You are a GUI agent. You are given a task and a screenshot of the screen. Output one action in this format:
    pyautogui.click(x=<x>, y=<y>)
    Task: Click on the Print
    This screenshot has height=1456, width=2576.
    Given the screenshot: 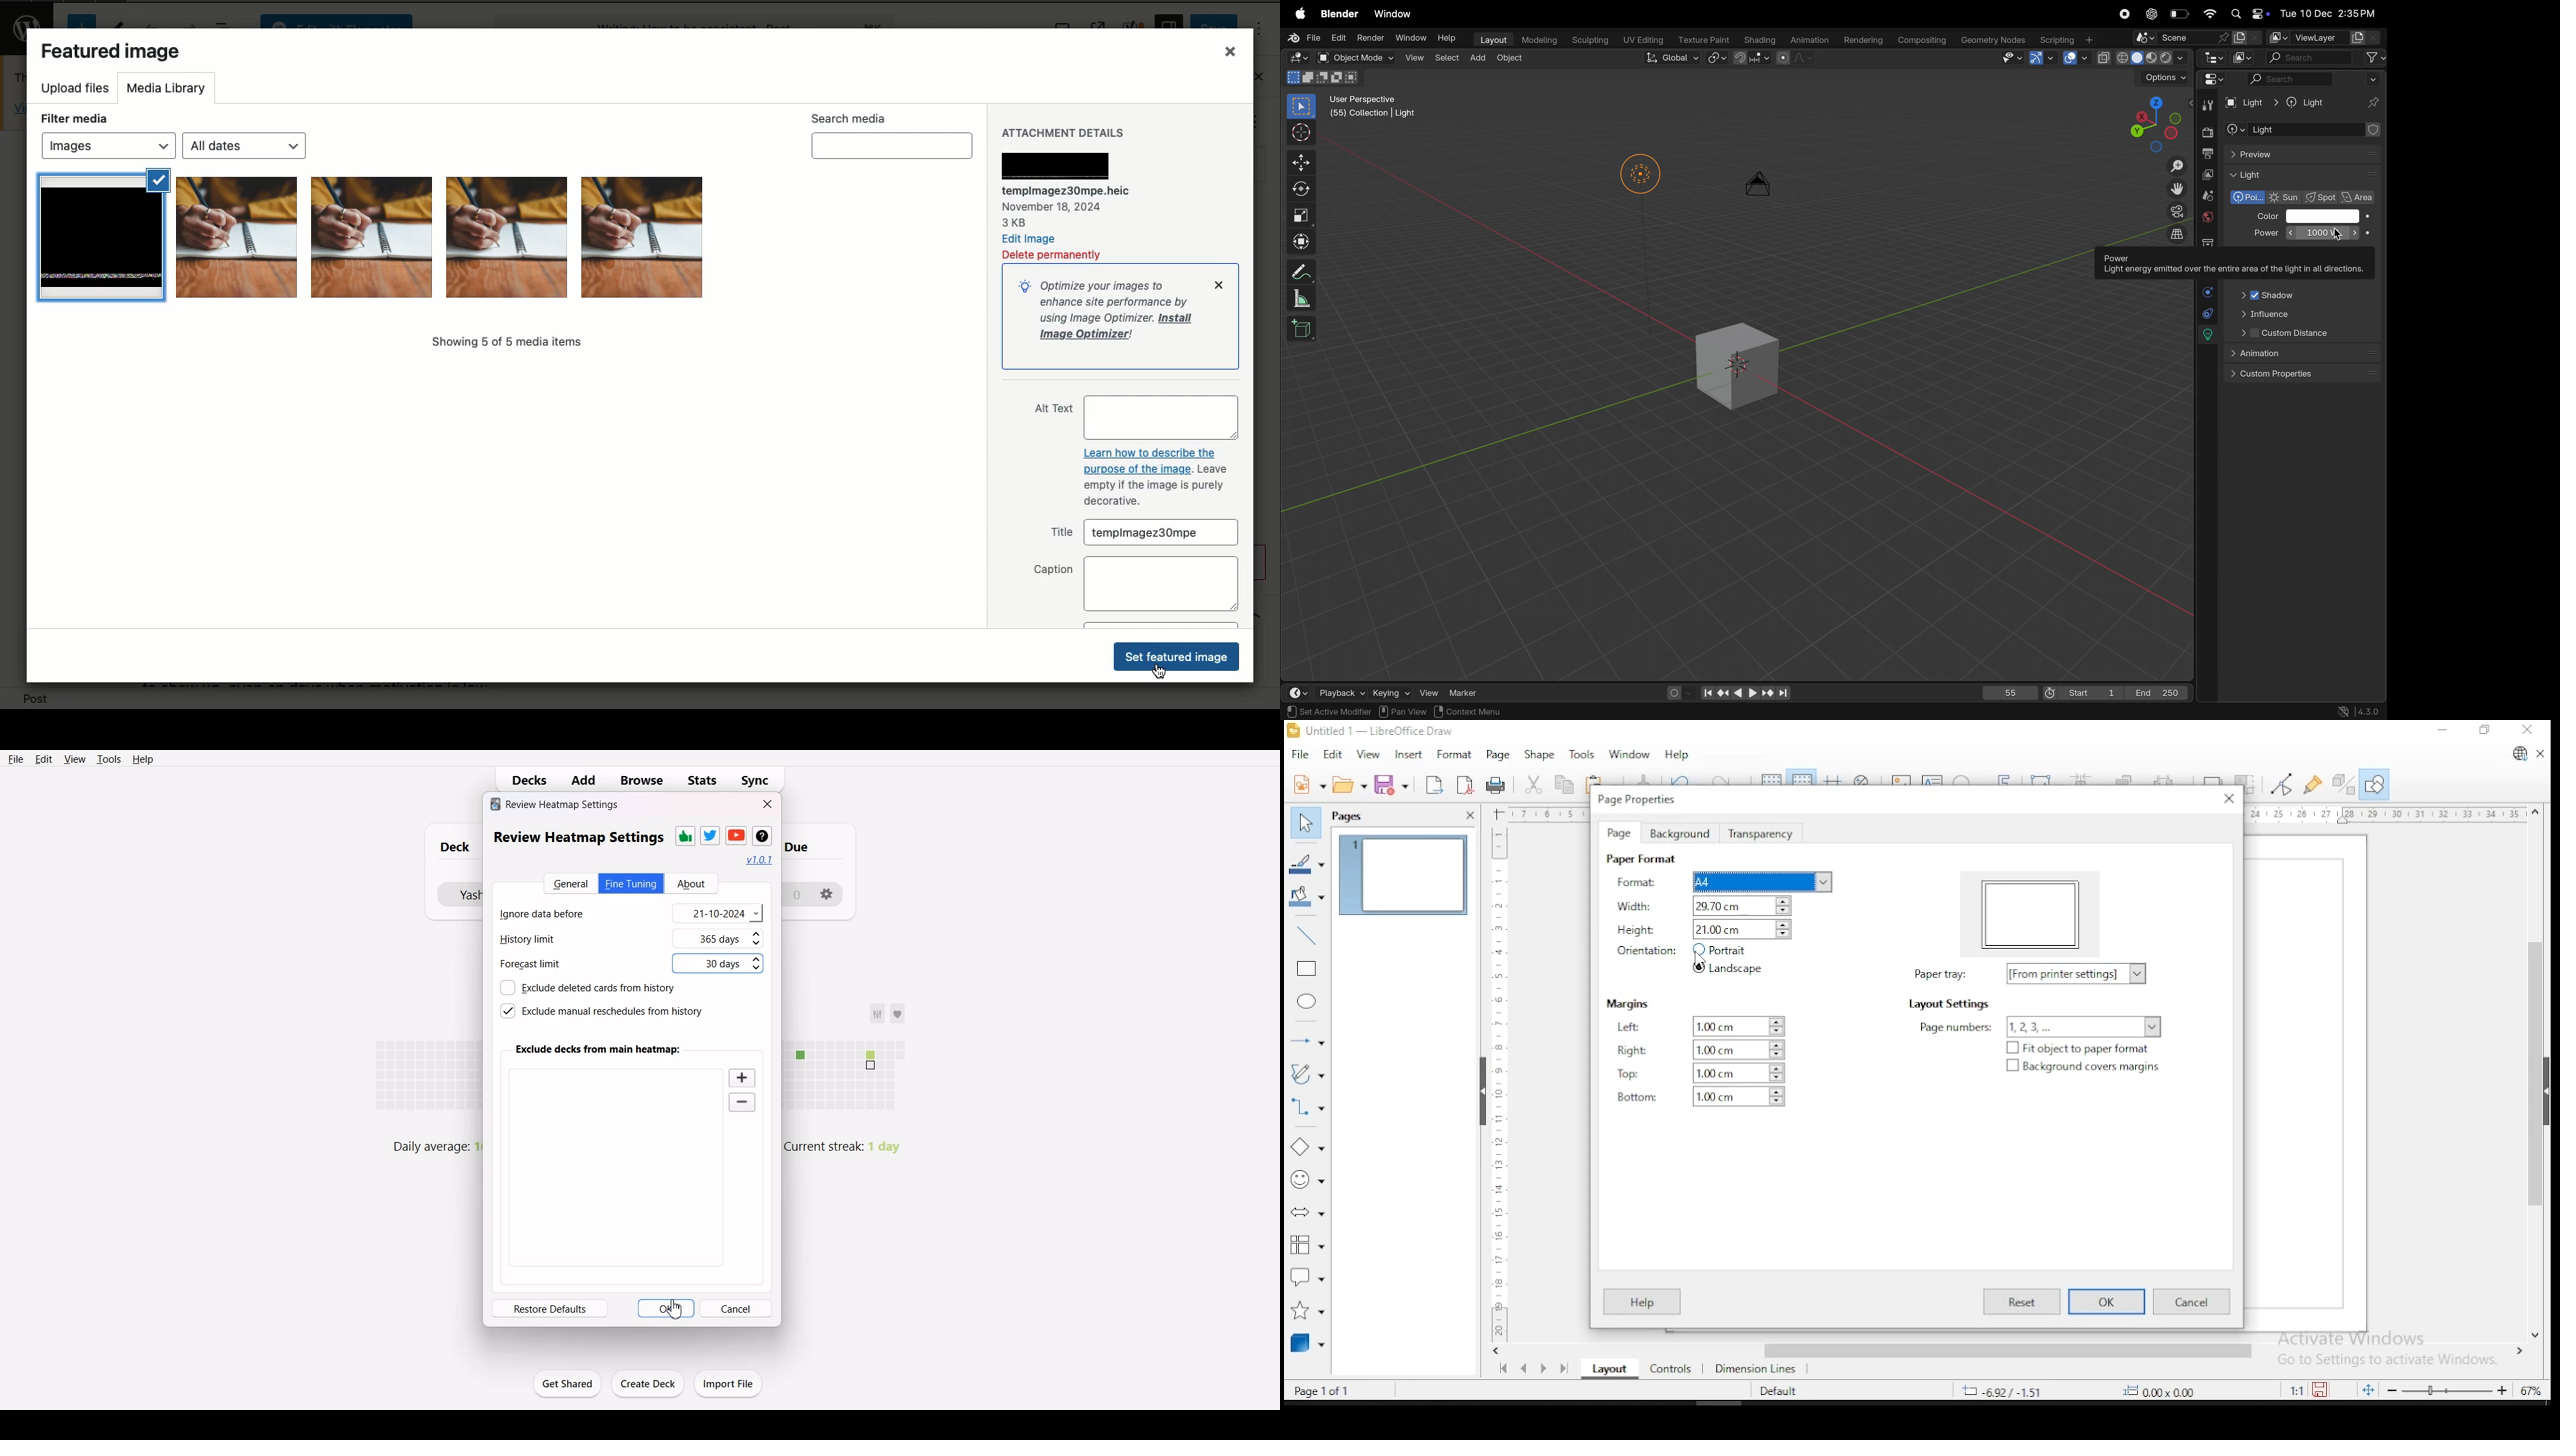 What is the action you would take?
    pyautogui.click(x=1496, y=784)
    